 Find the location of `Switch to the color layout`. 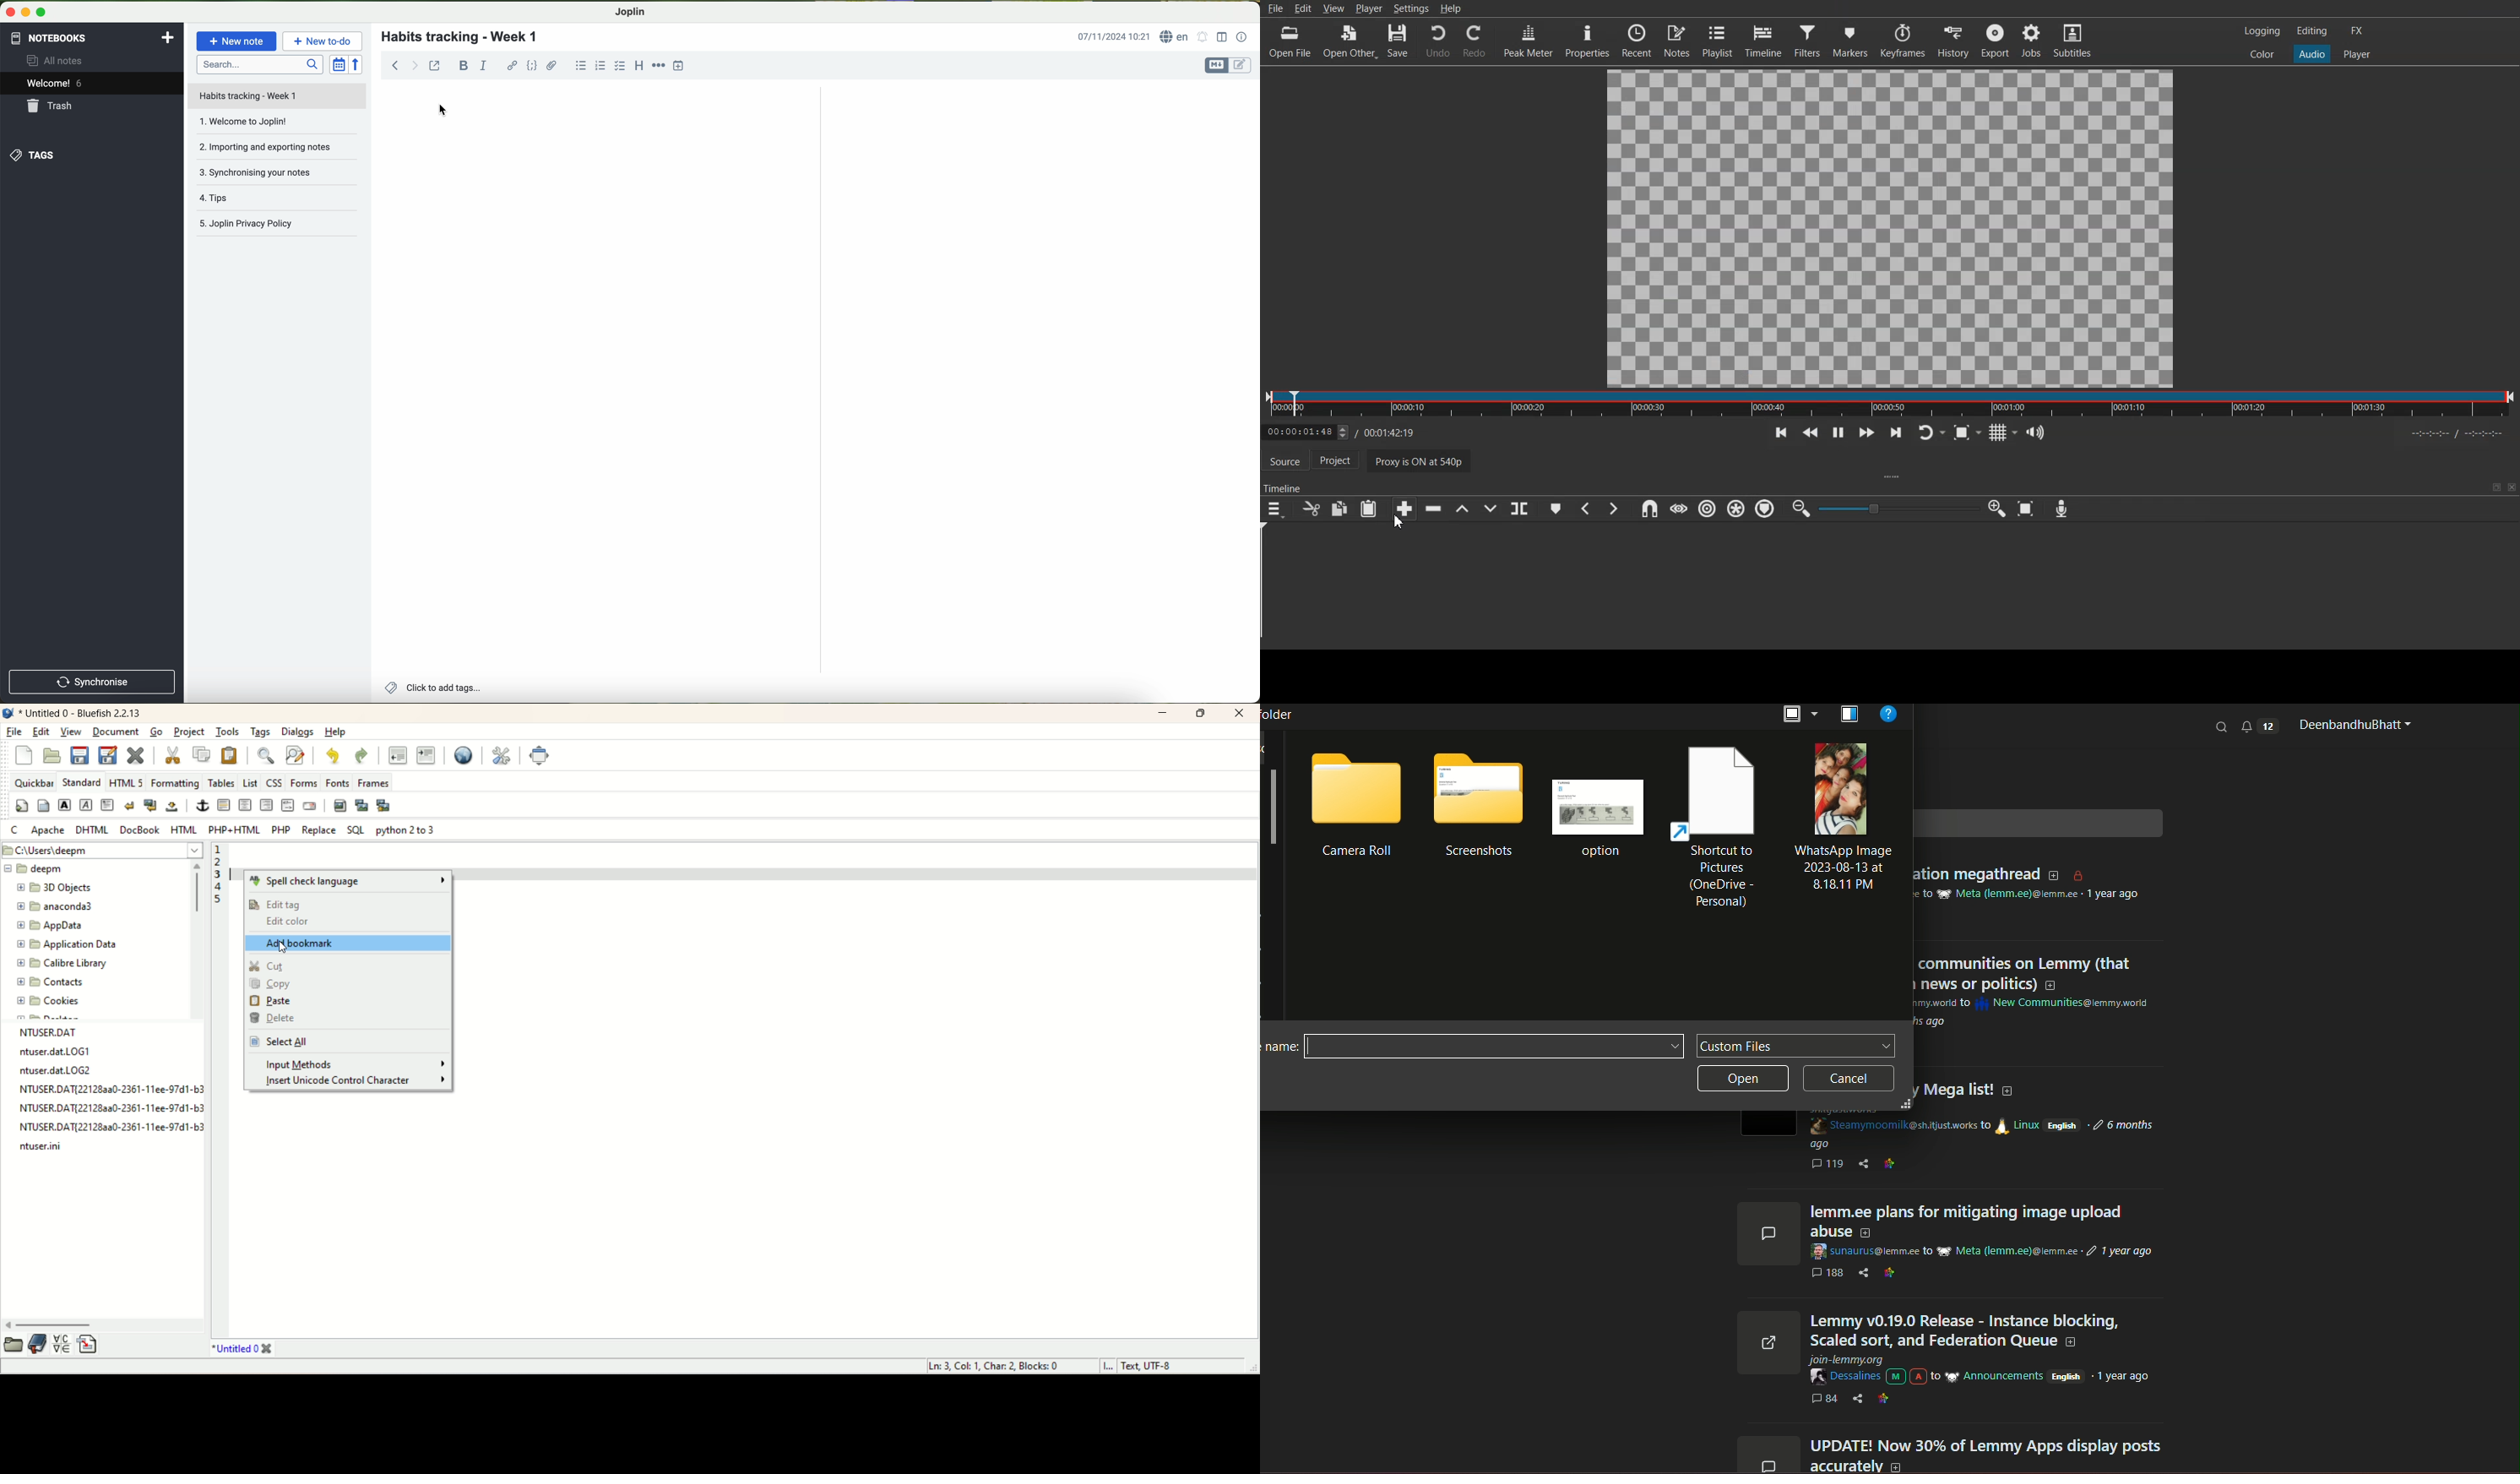

Switch to the color layout is located at coordinates (2263, 54).